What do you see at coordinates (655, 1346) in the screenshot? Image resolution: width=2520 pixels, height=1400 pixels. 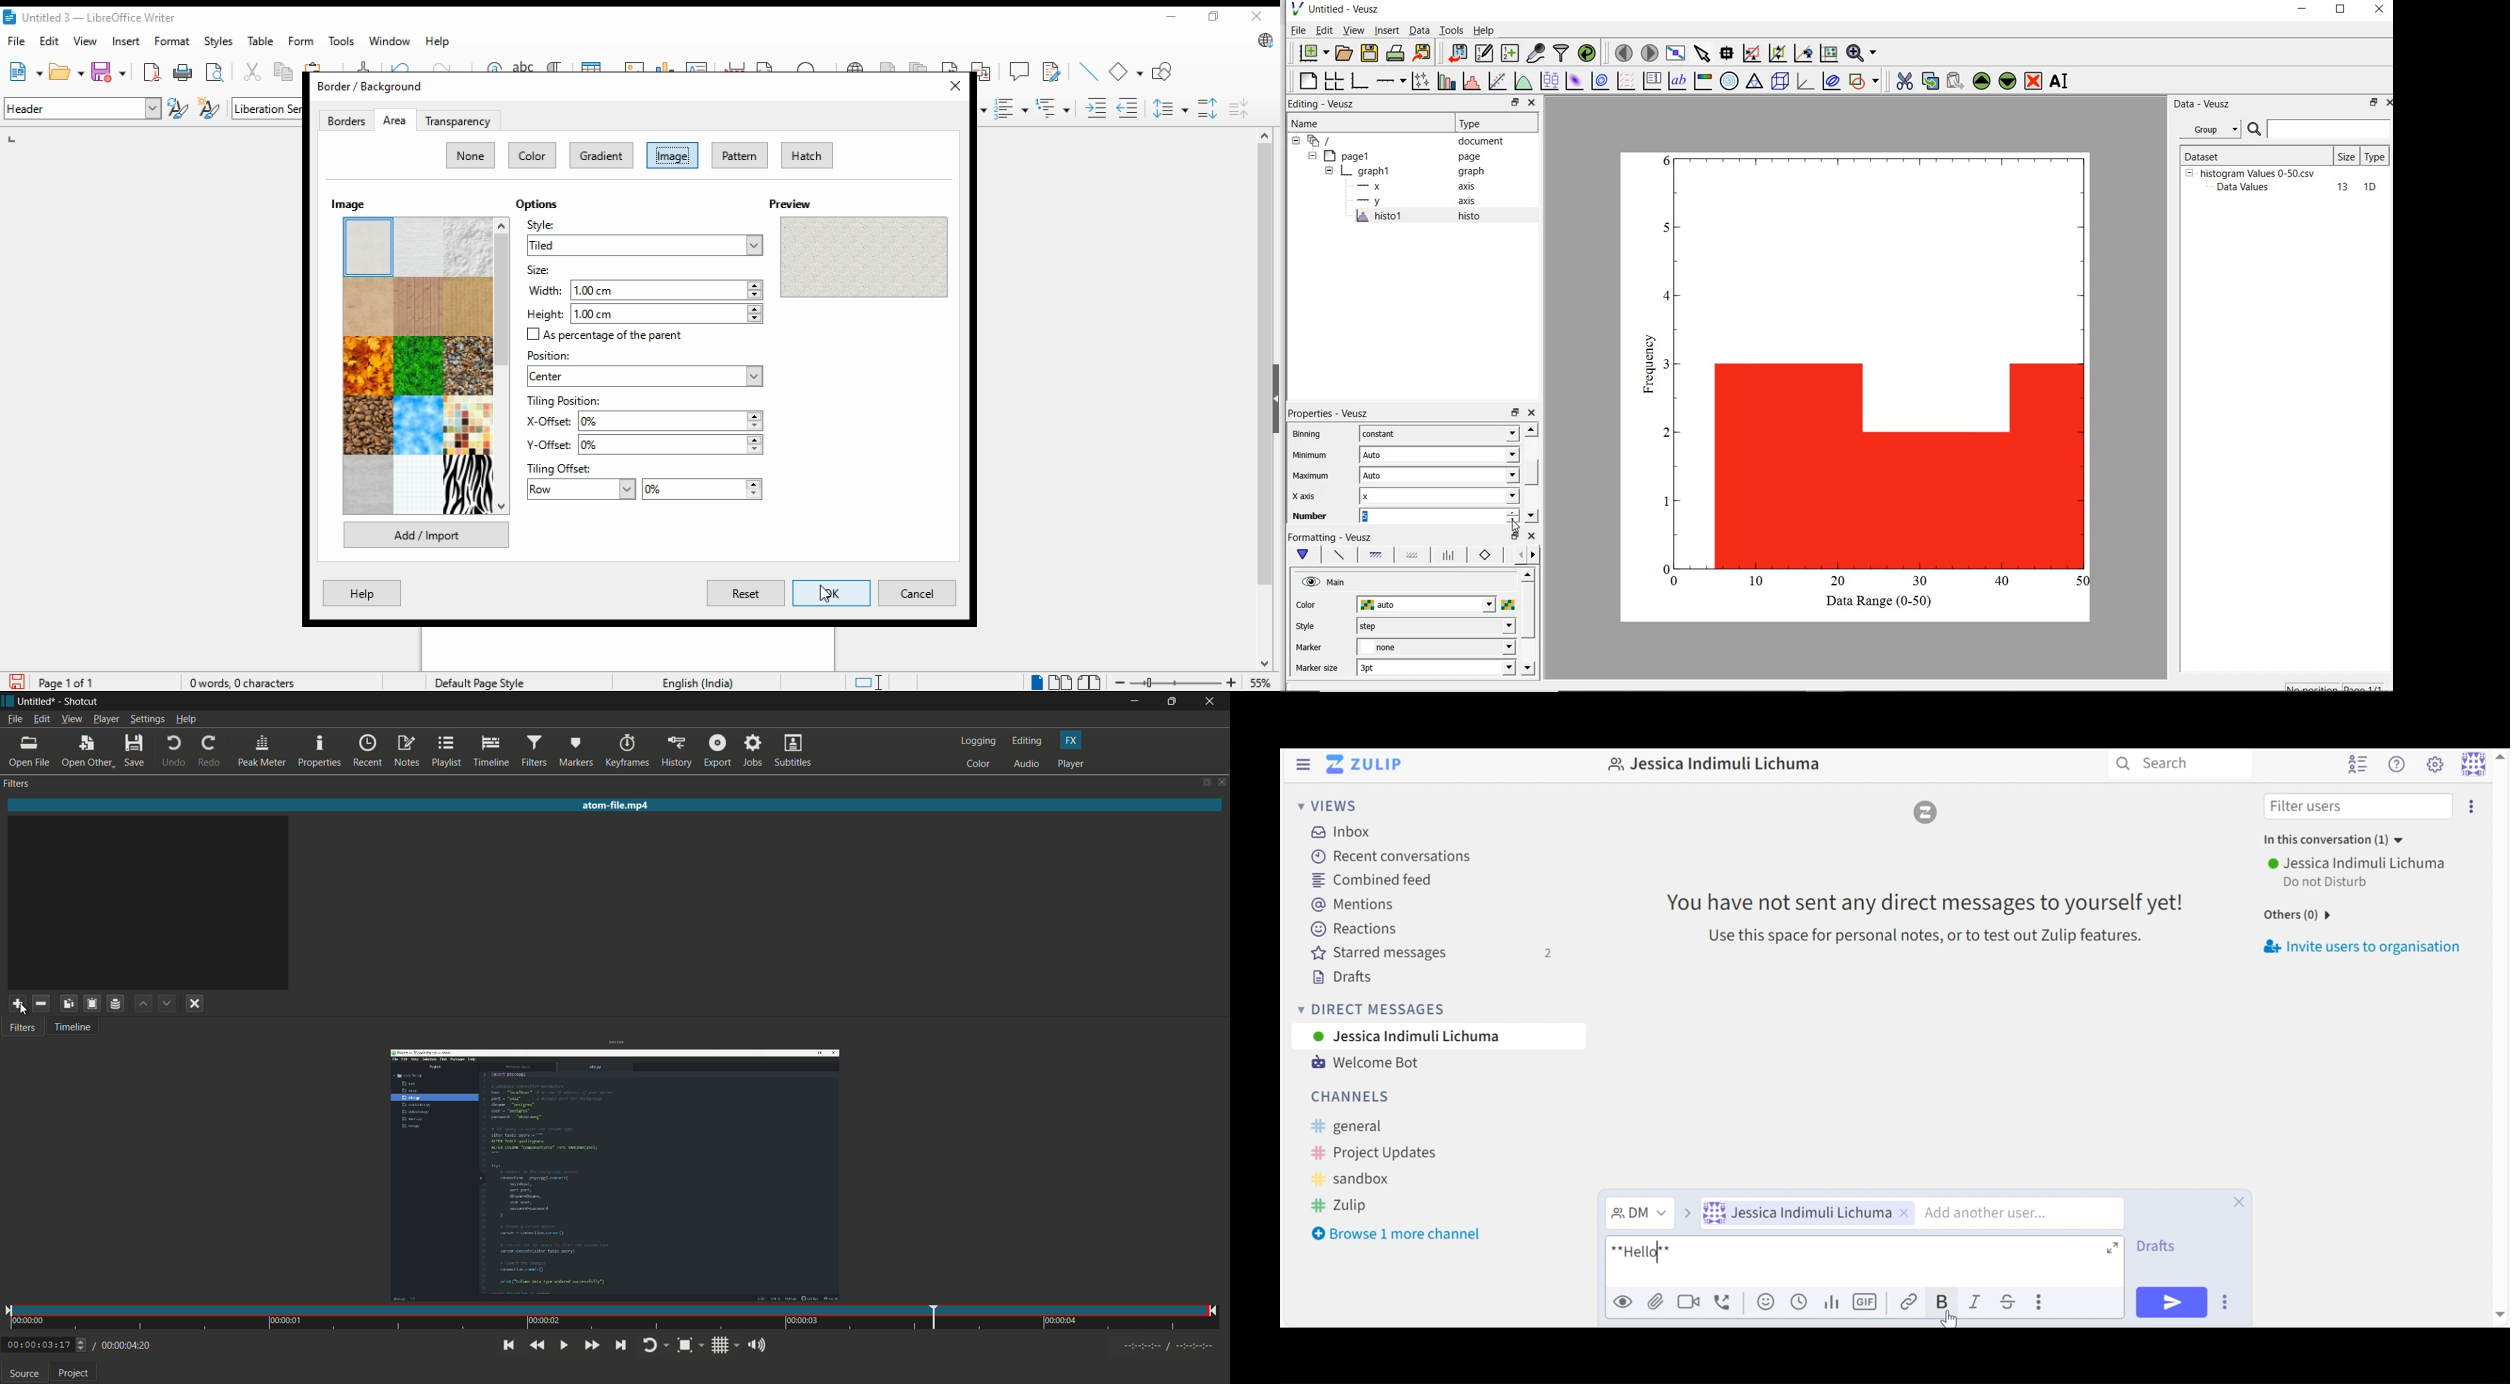 I see `toggle player looping` at bounding box center [655, 1346].